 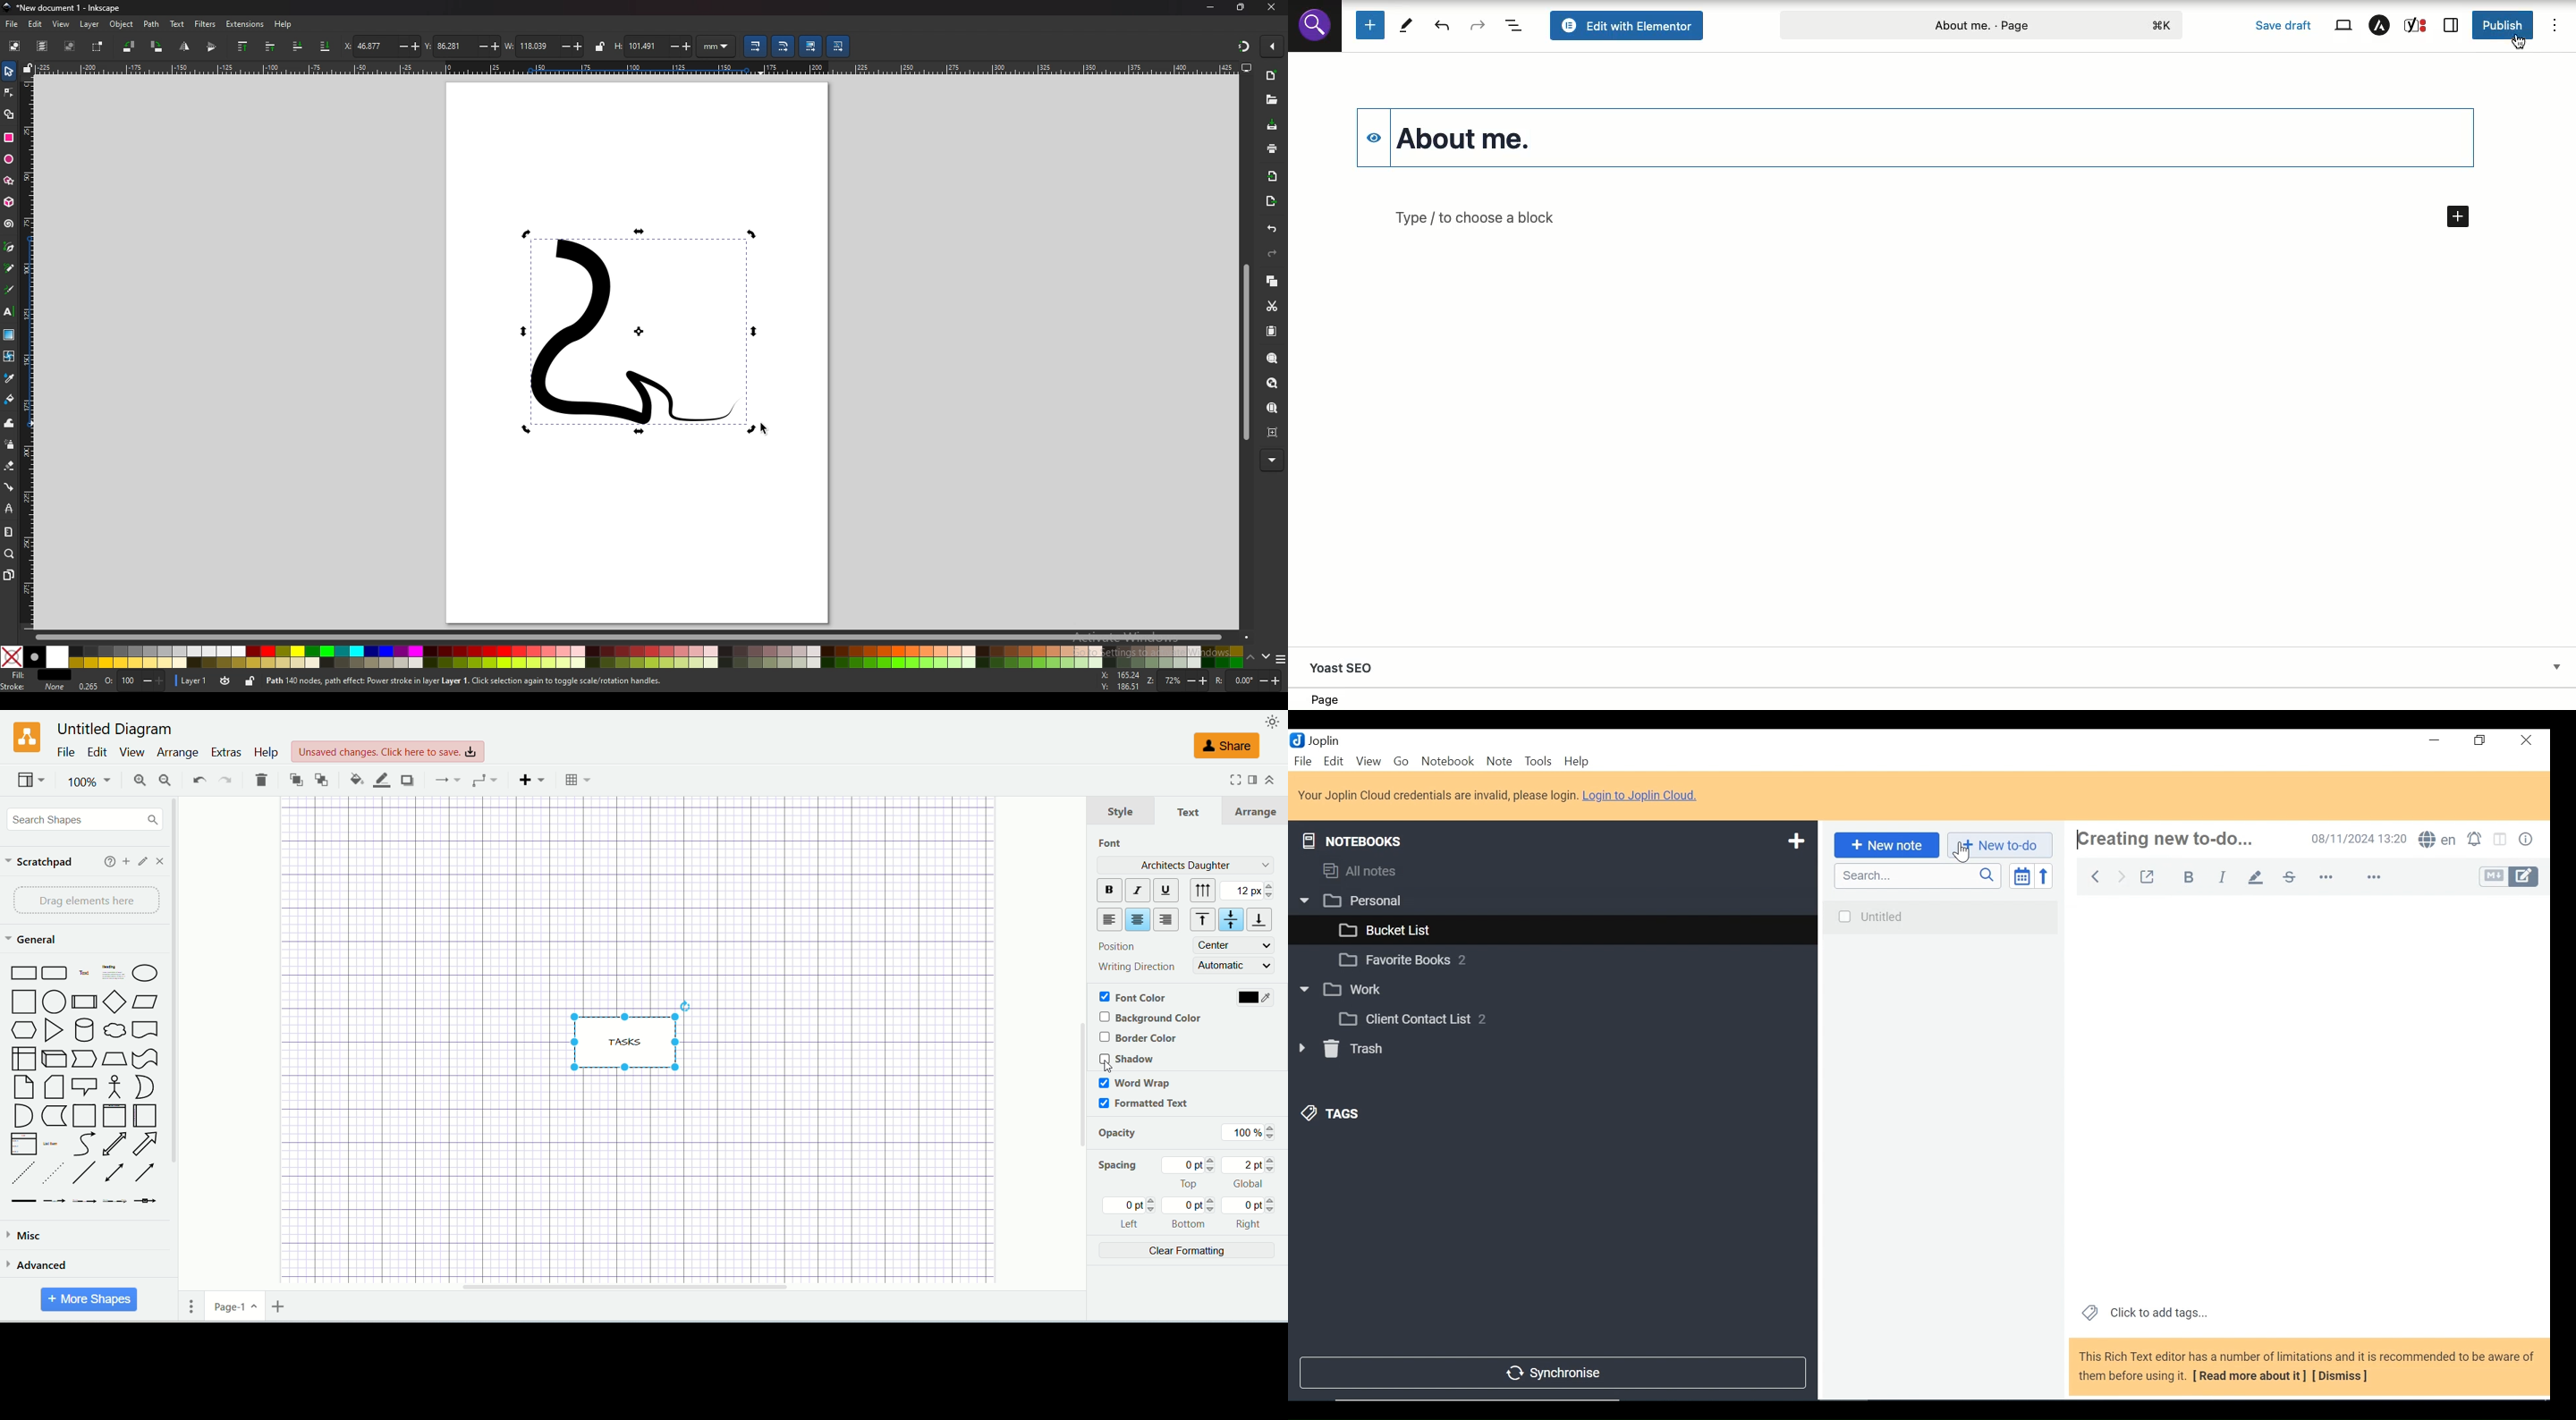 I want to click on Tools, so click(x=1406, y=24).